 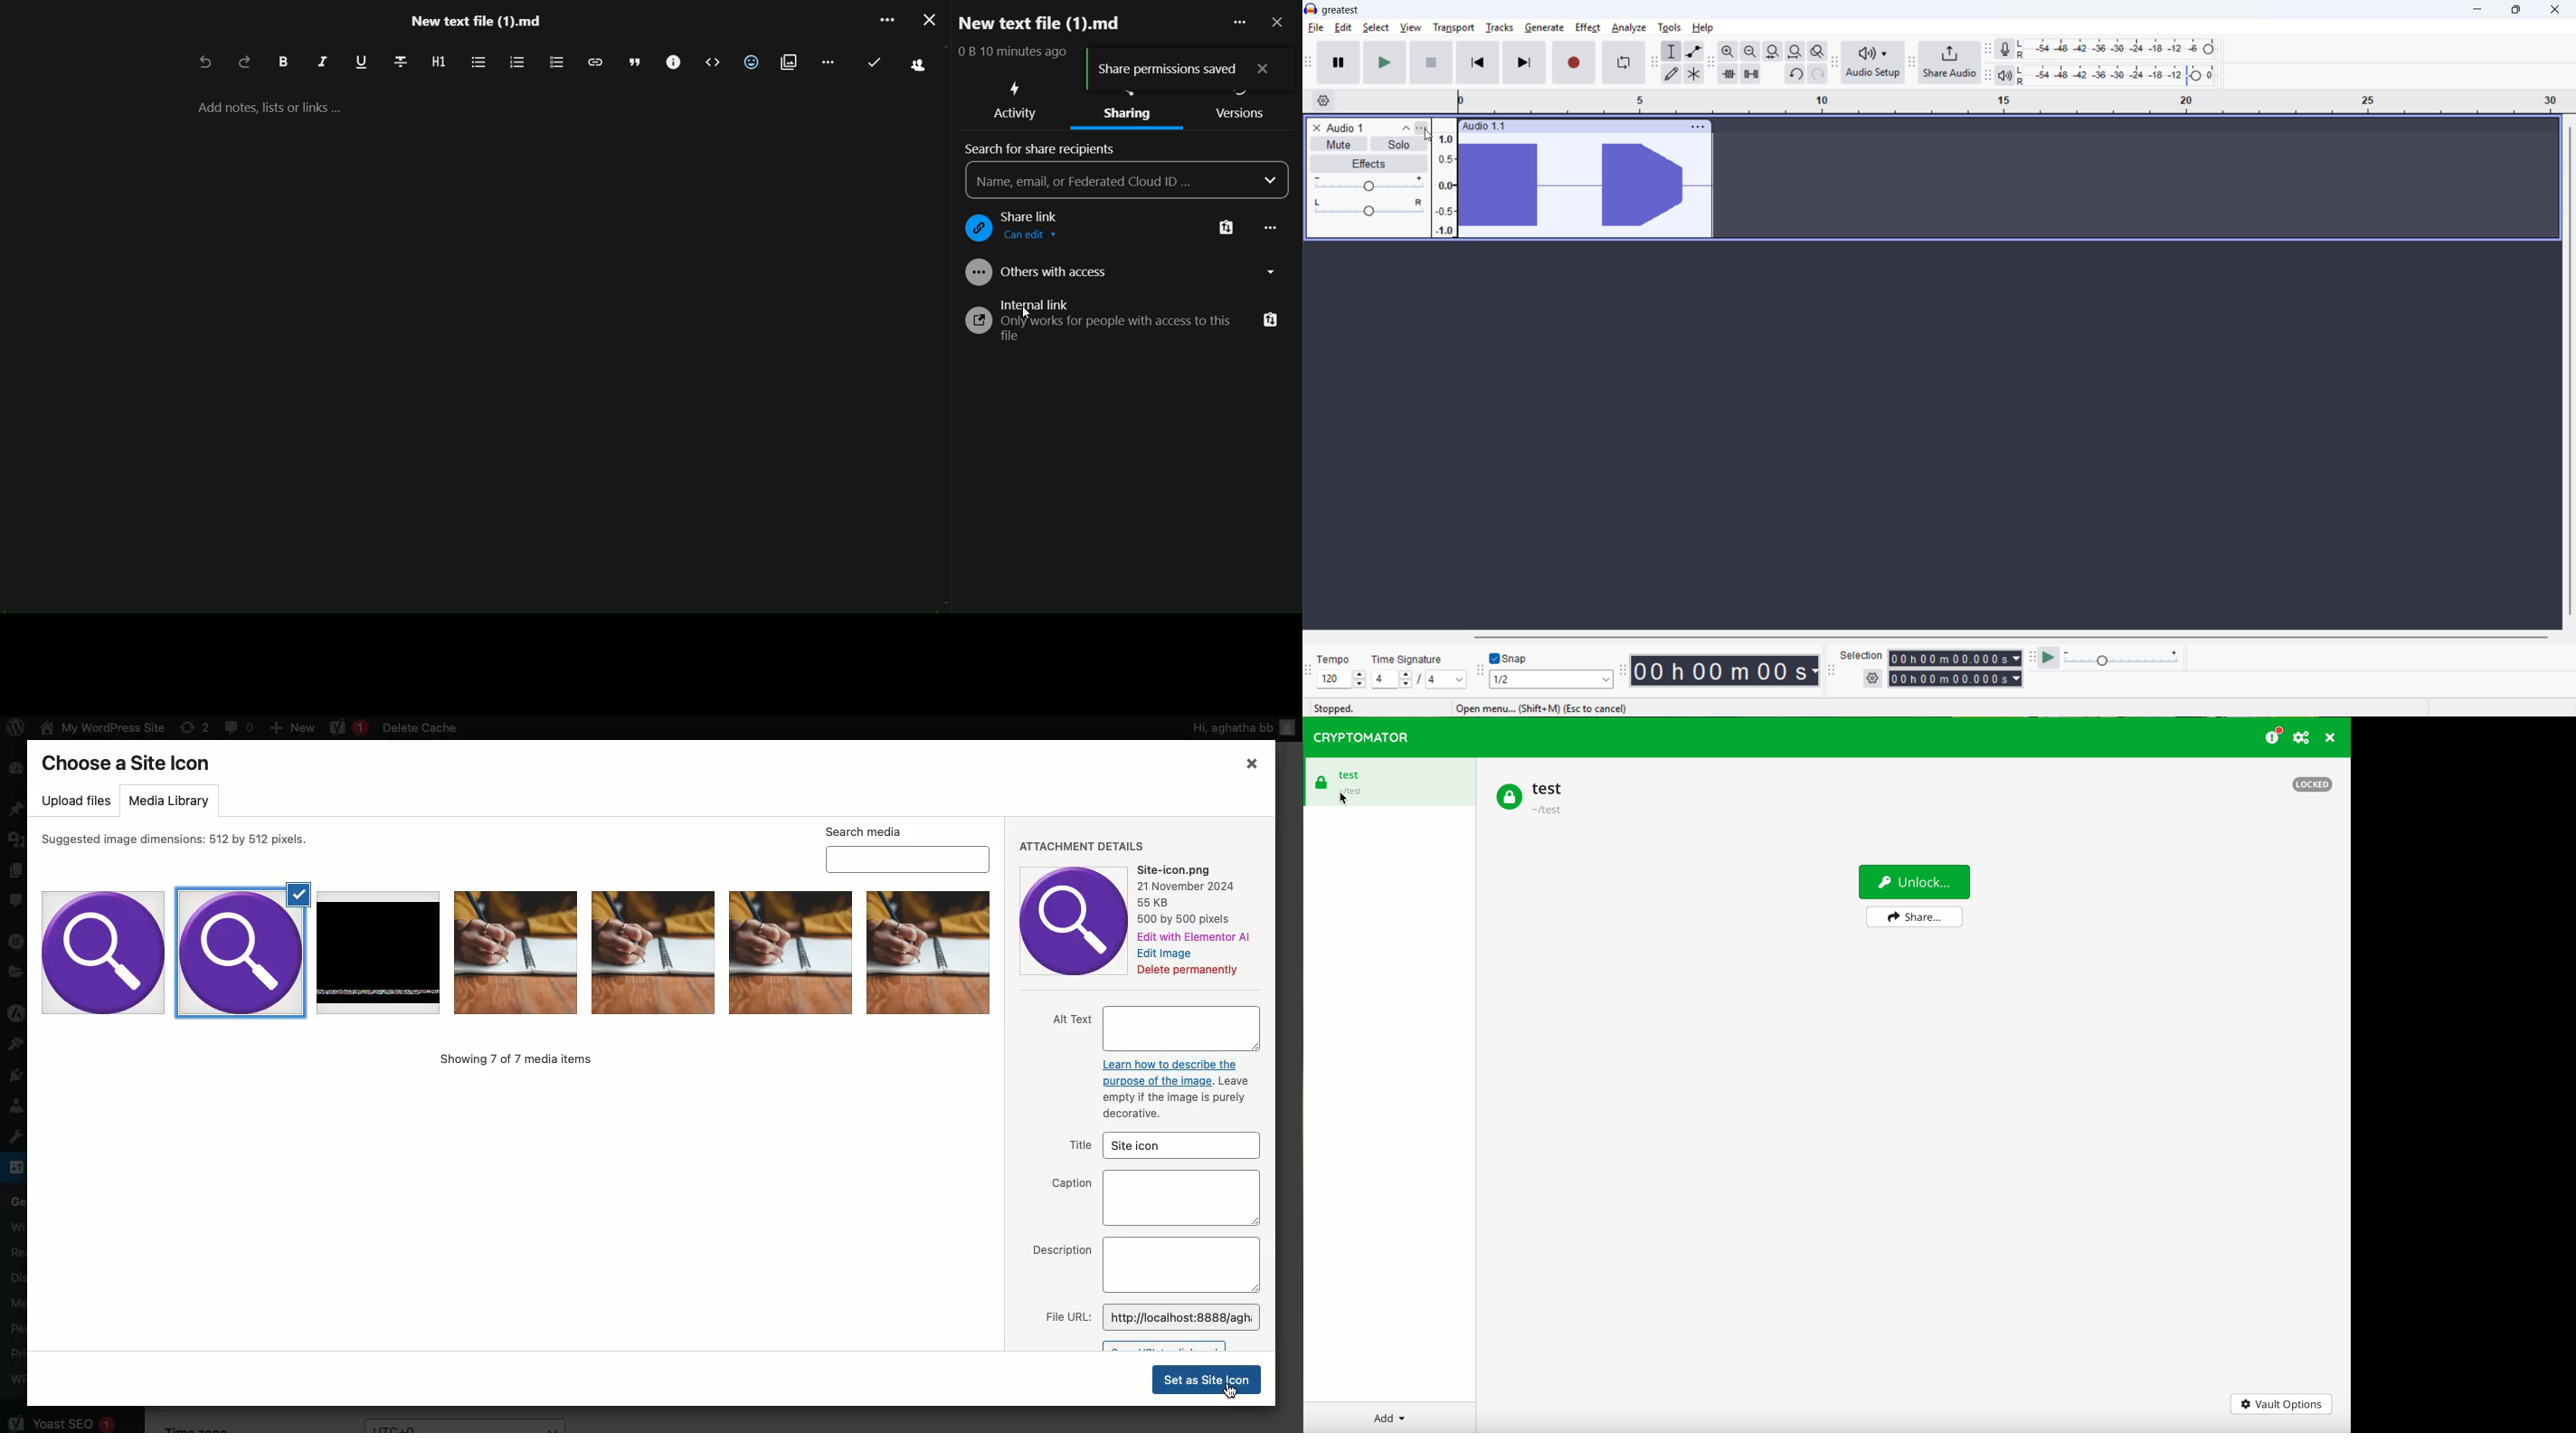 I want to click on search for share recipients, so click(x=1046, y=149).